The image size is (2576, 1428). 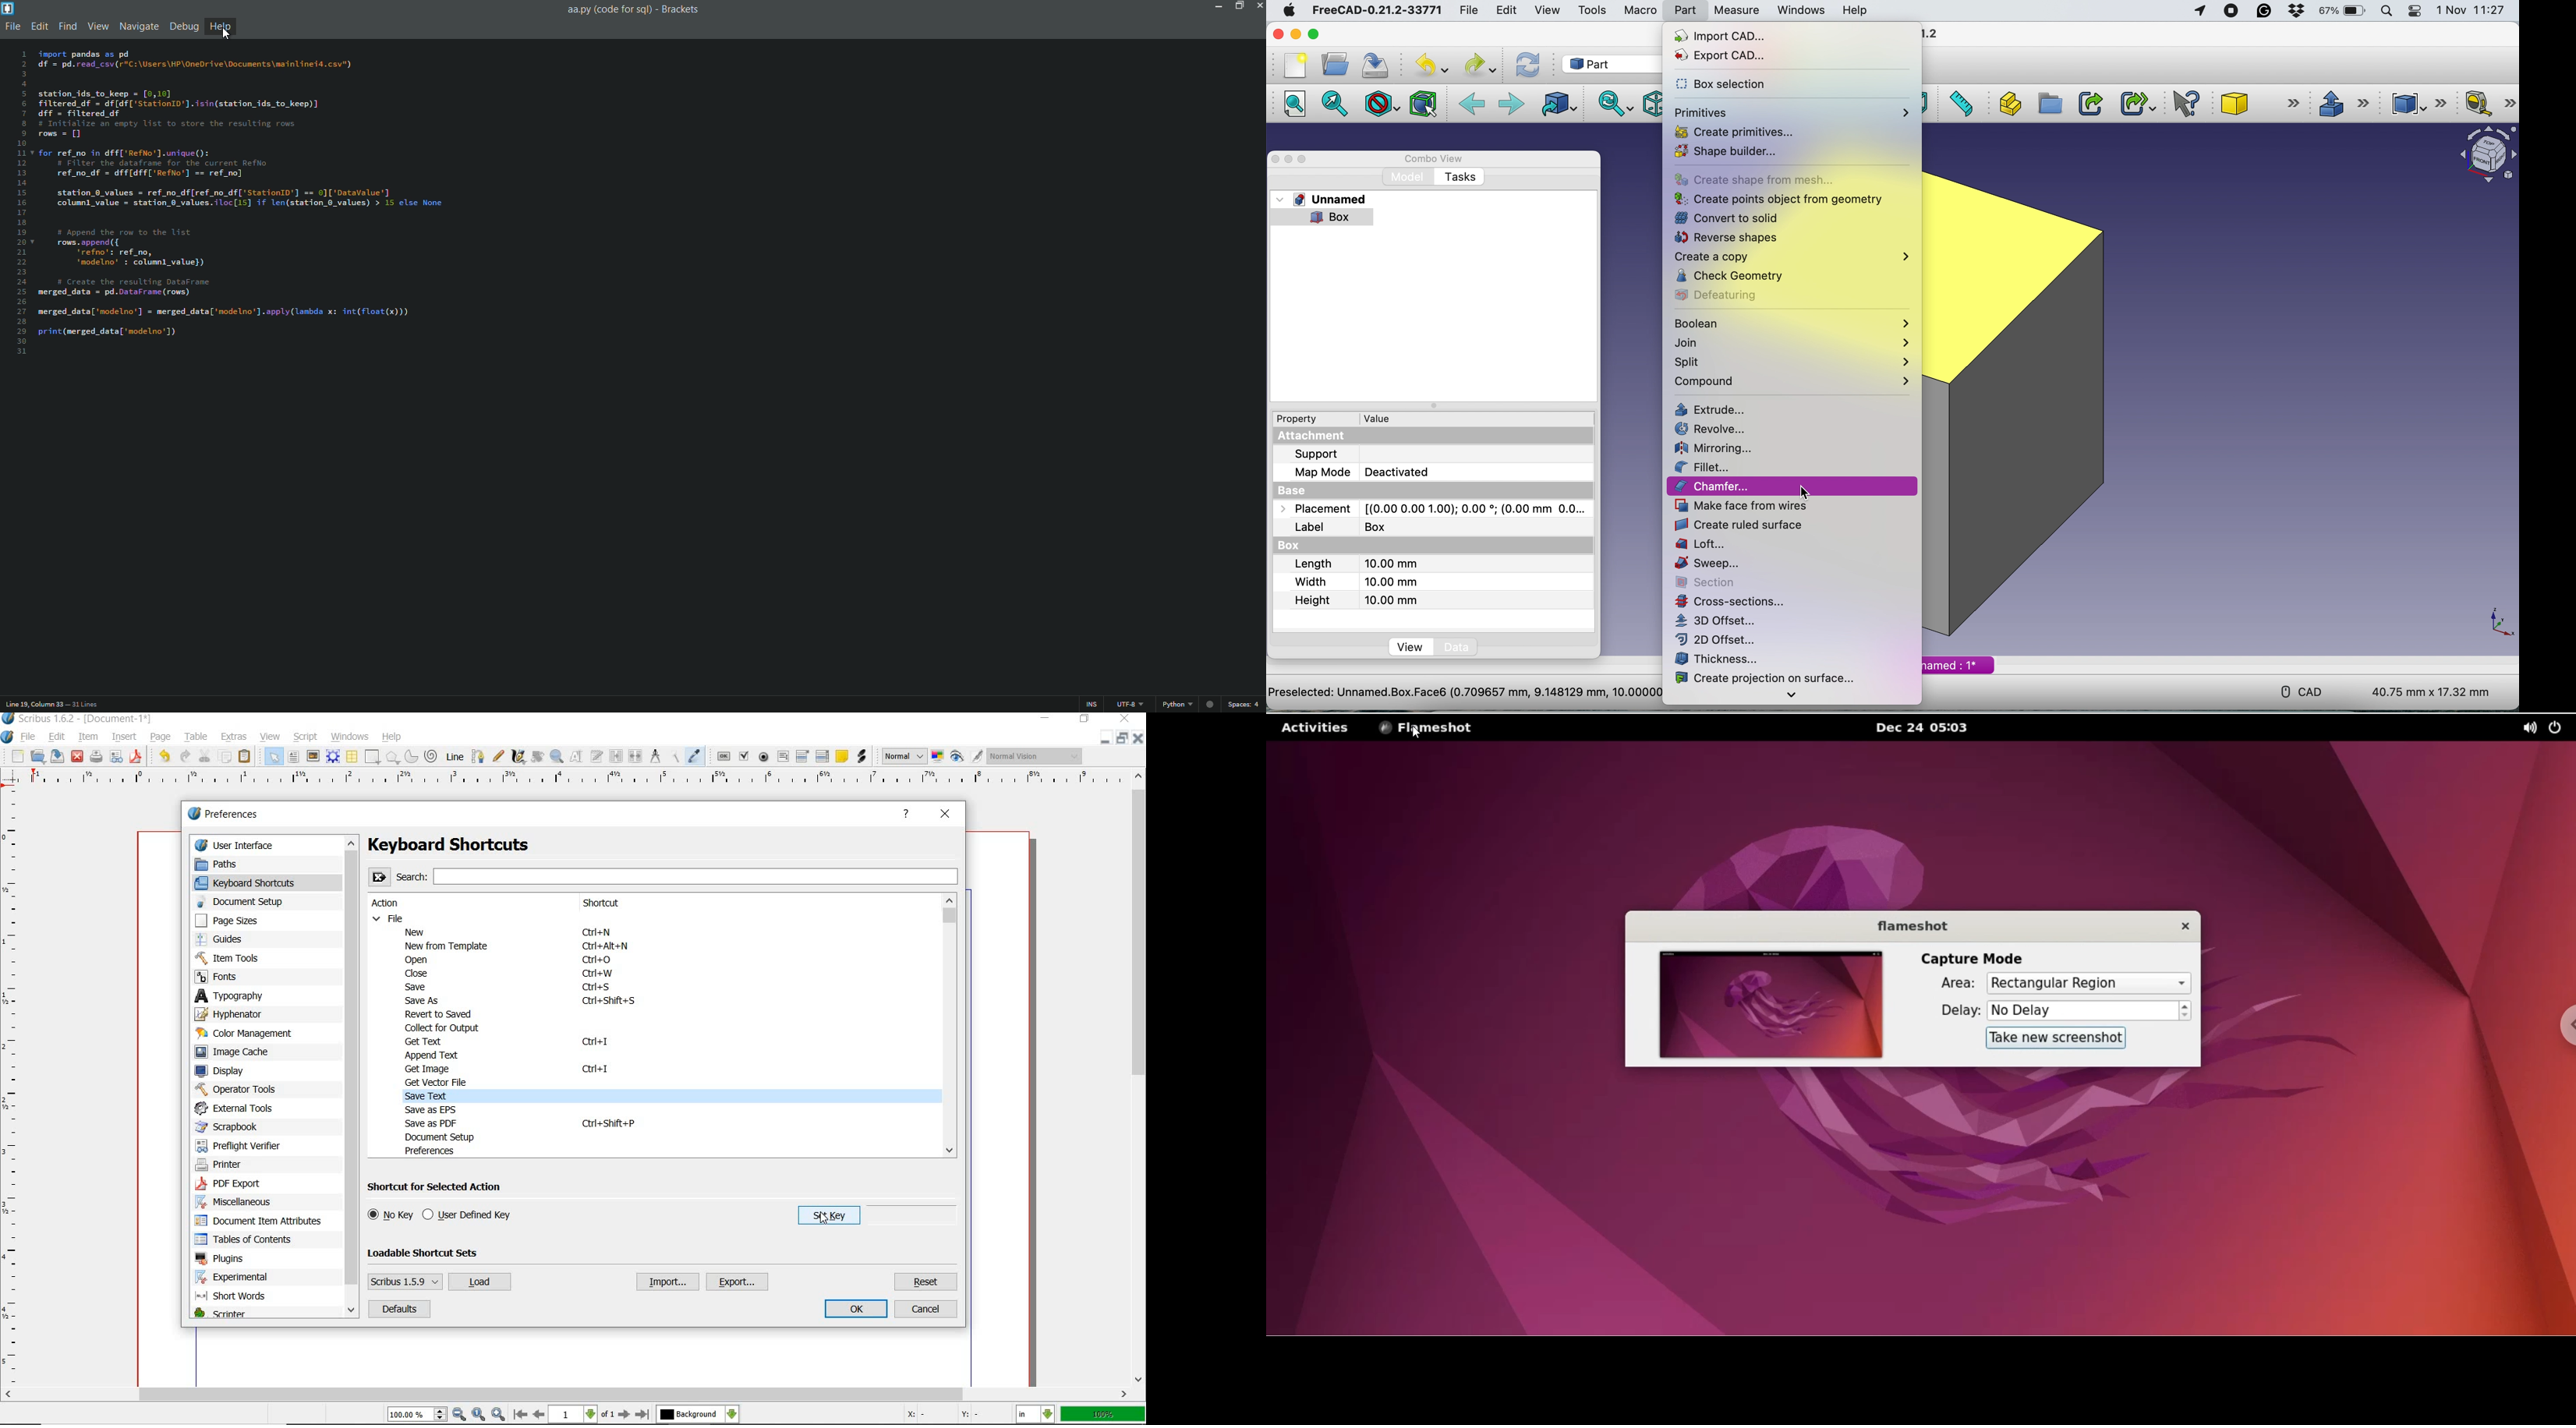 What do you see at coordinates (17, 757) in the screenshot?
I see `new` at bounding box center [17, 757].